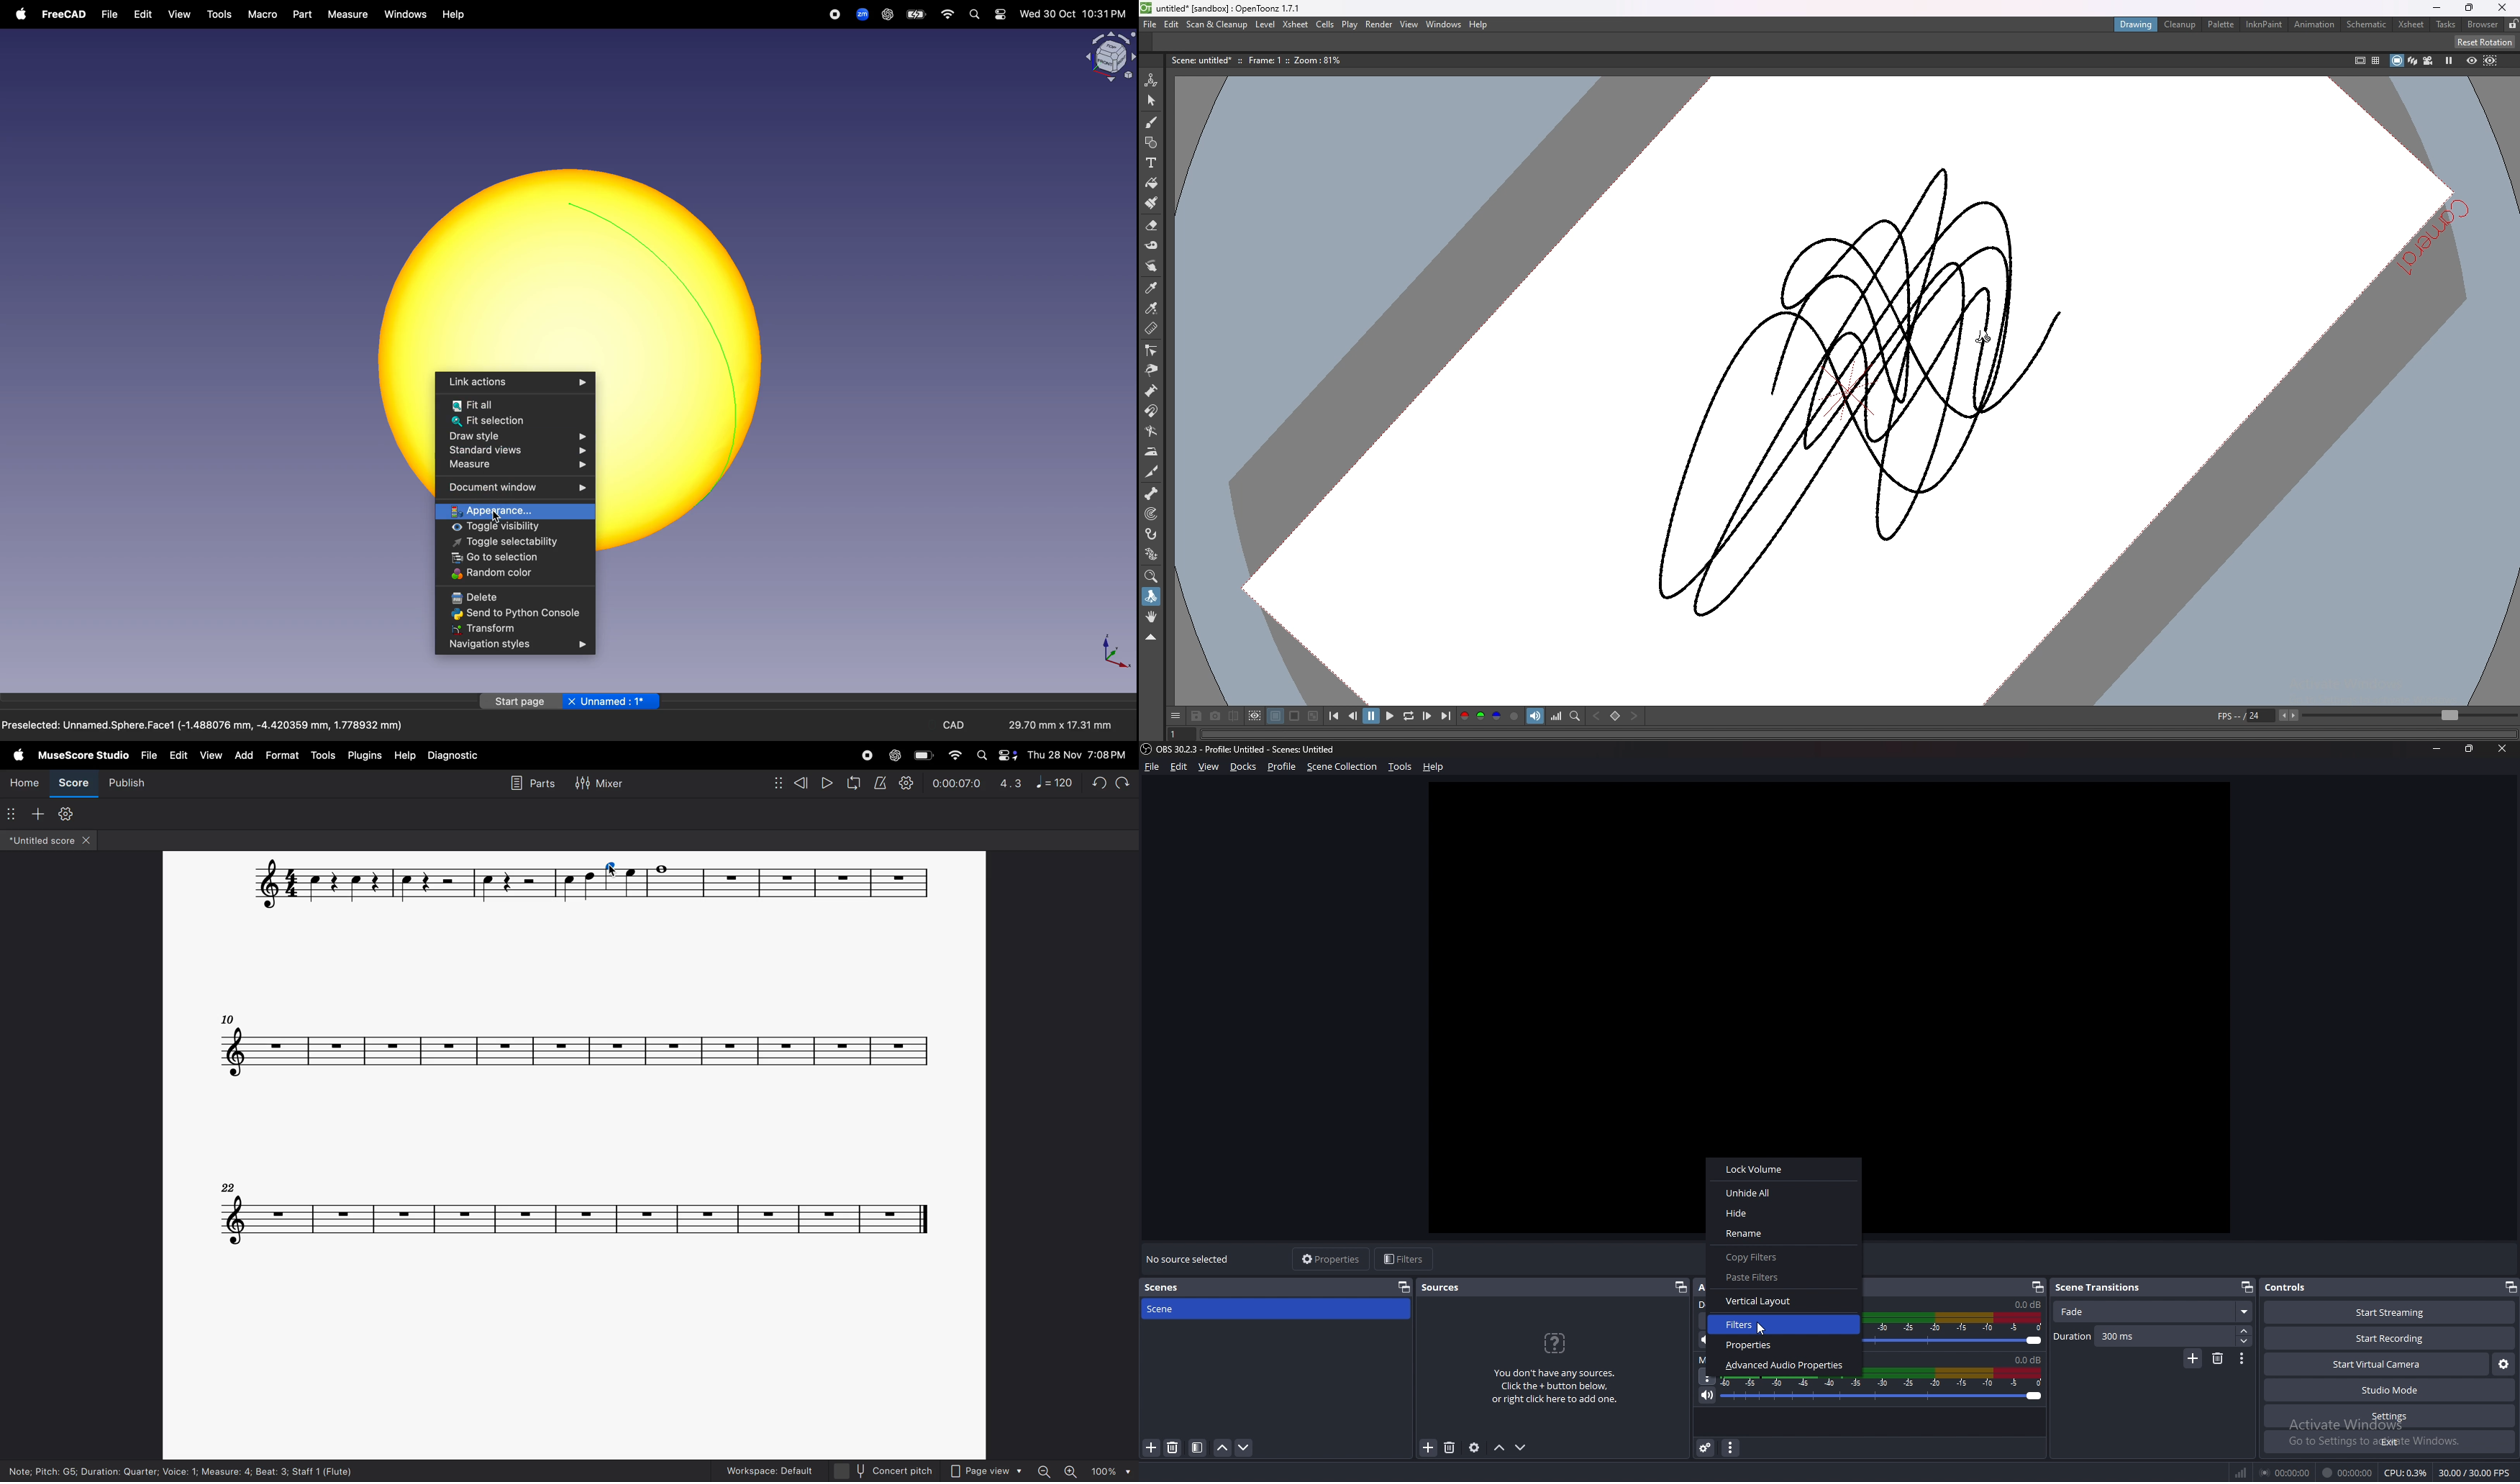 The image size is (2520, 1484). I want to click on wifi, so click(952, 756).